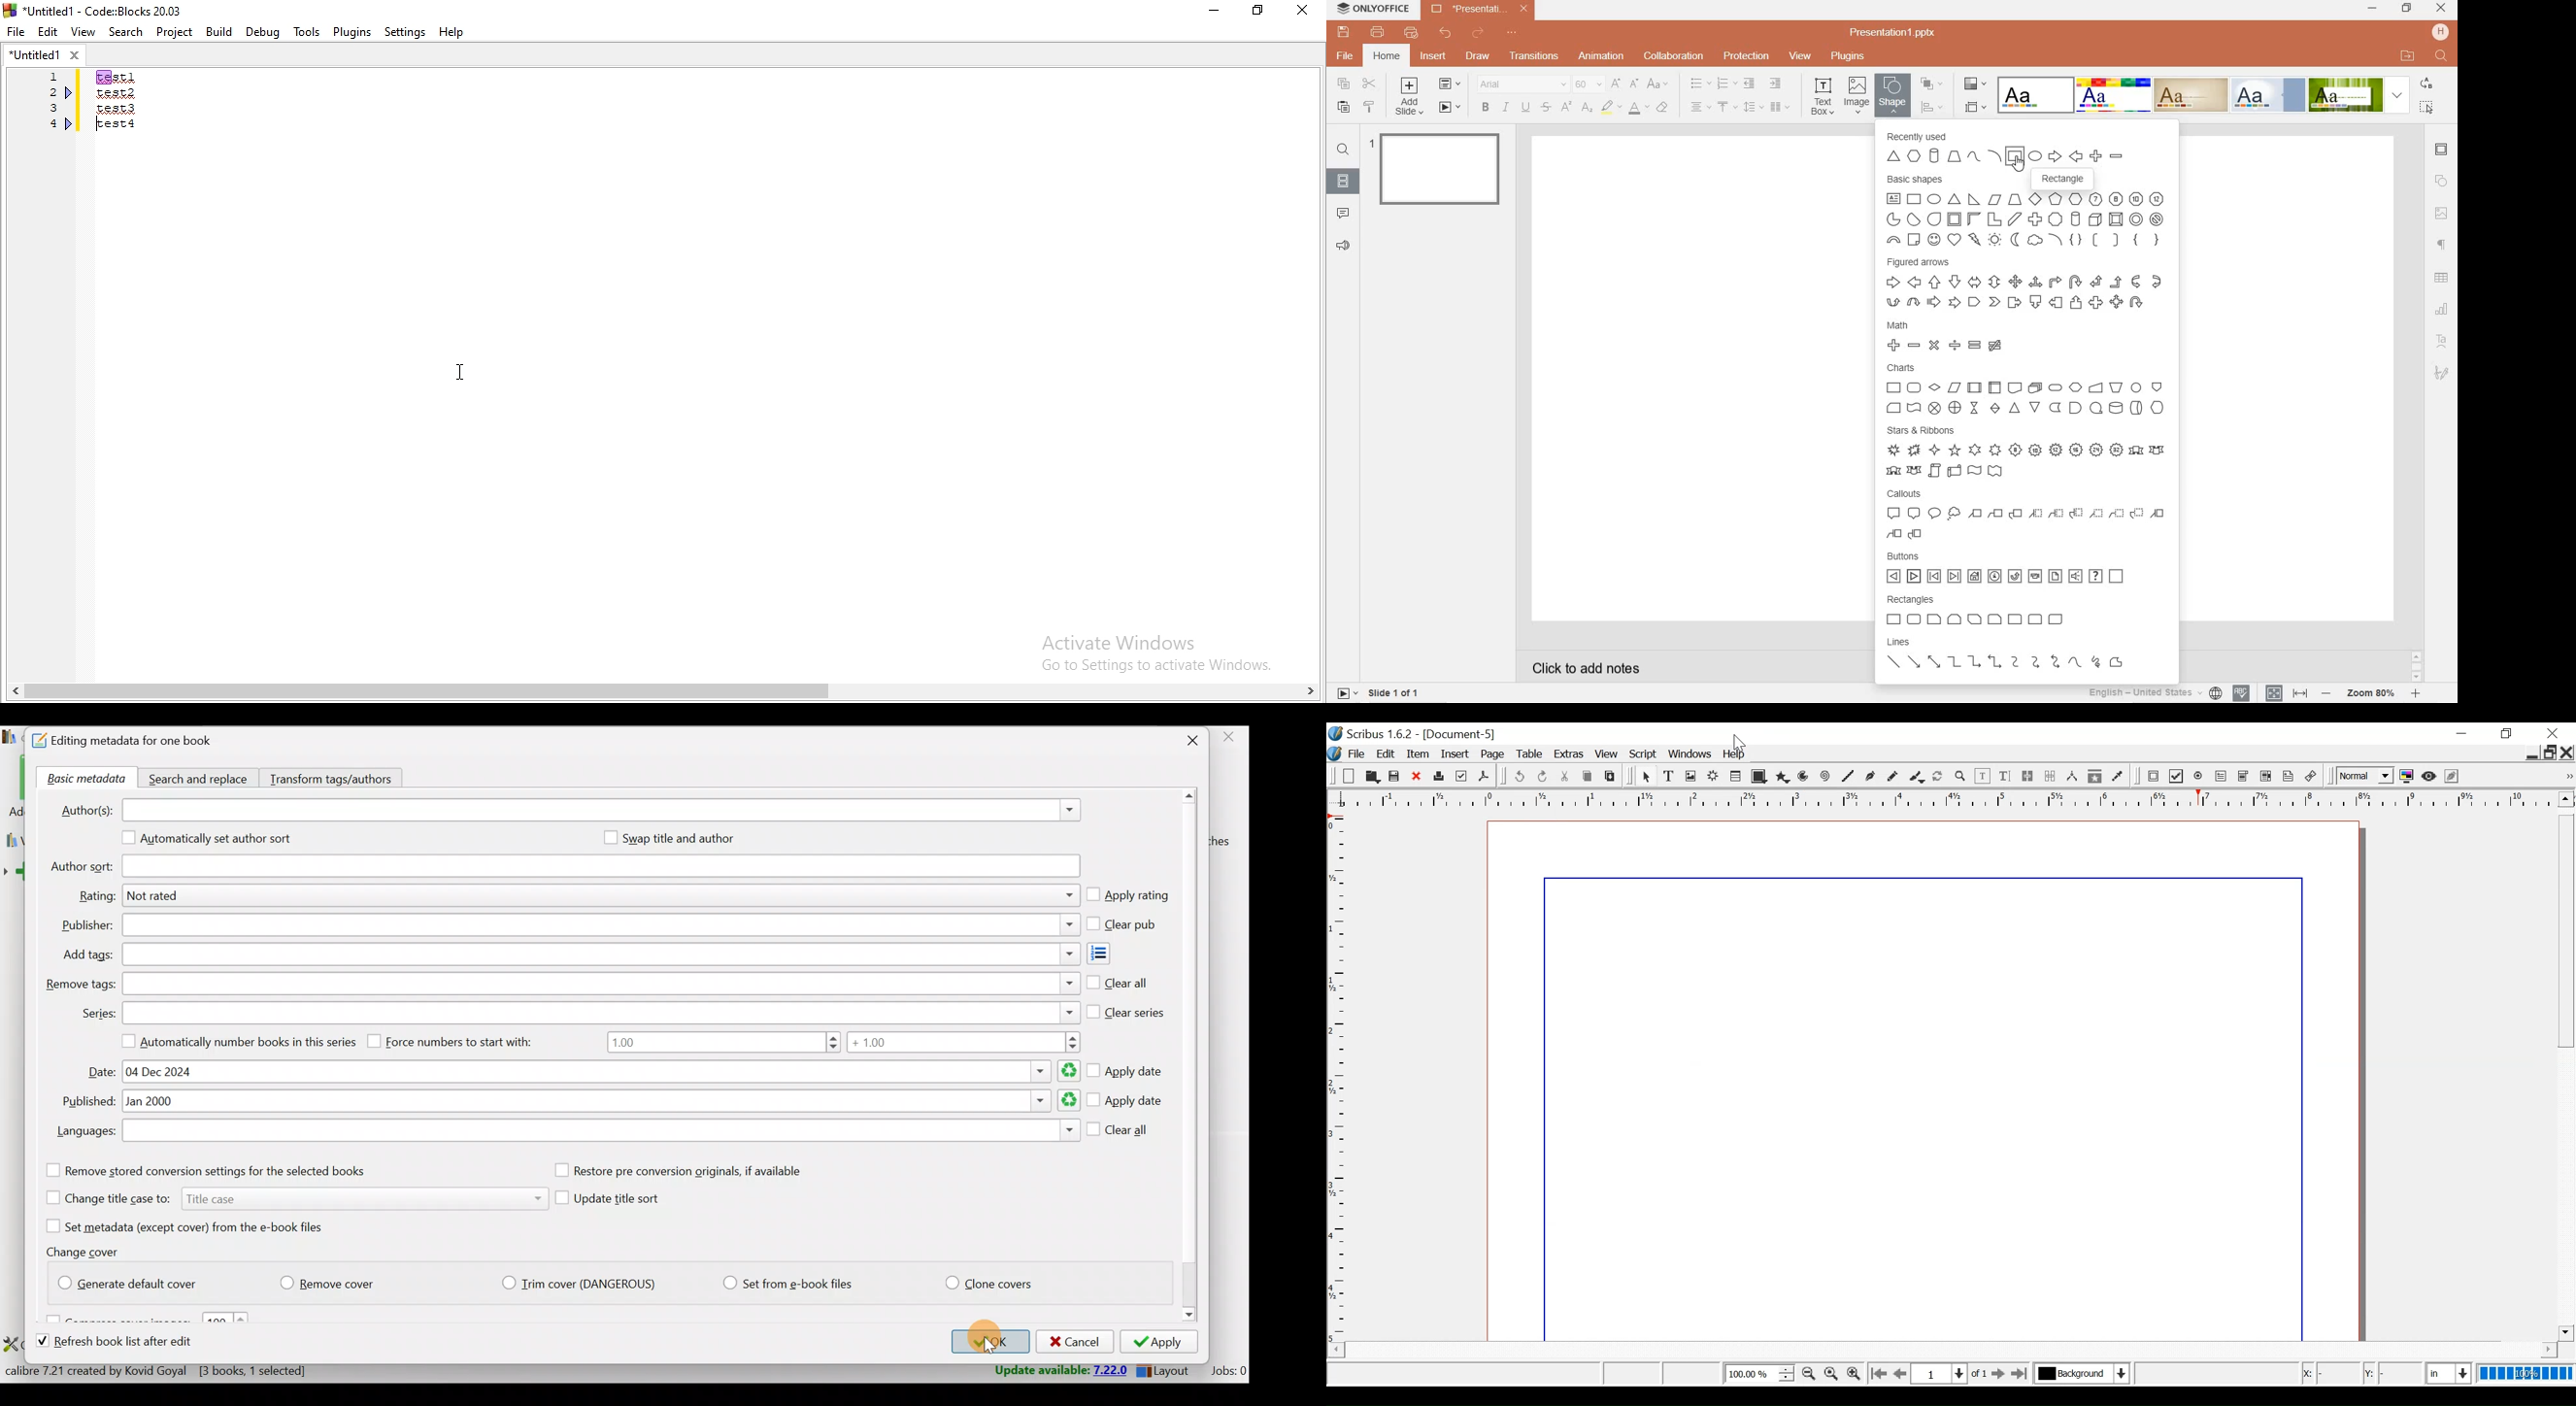 The width and height of the screenshot is (2576, 1428). Describe the element at coordinates (1479, 34) in the screenshot. I see `redo` at that location.